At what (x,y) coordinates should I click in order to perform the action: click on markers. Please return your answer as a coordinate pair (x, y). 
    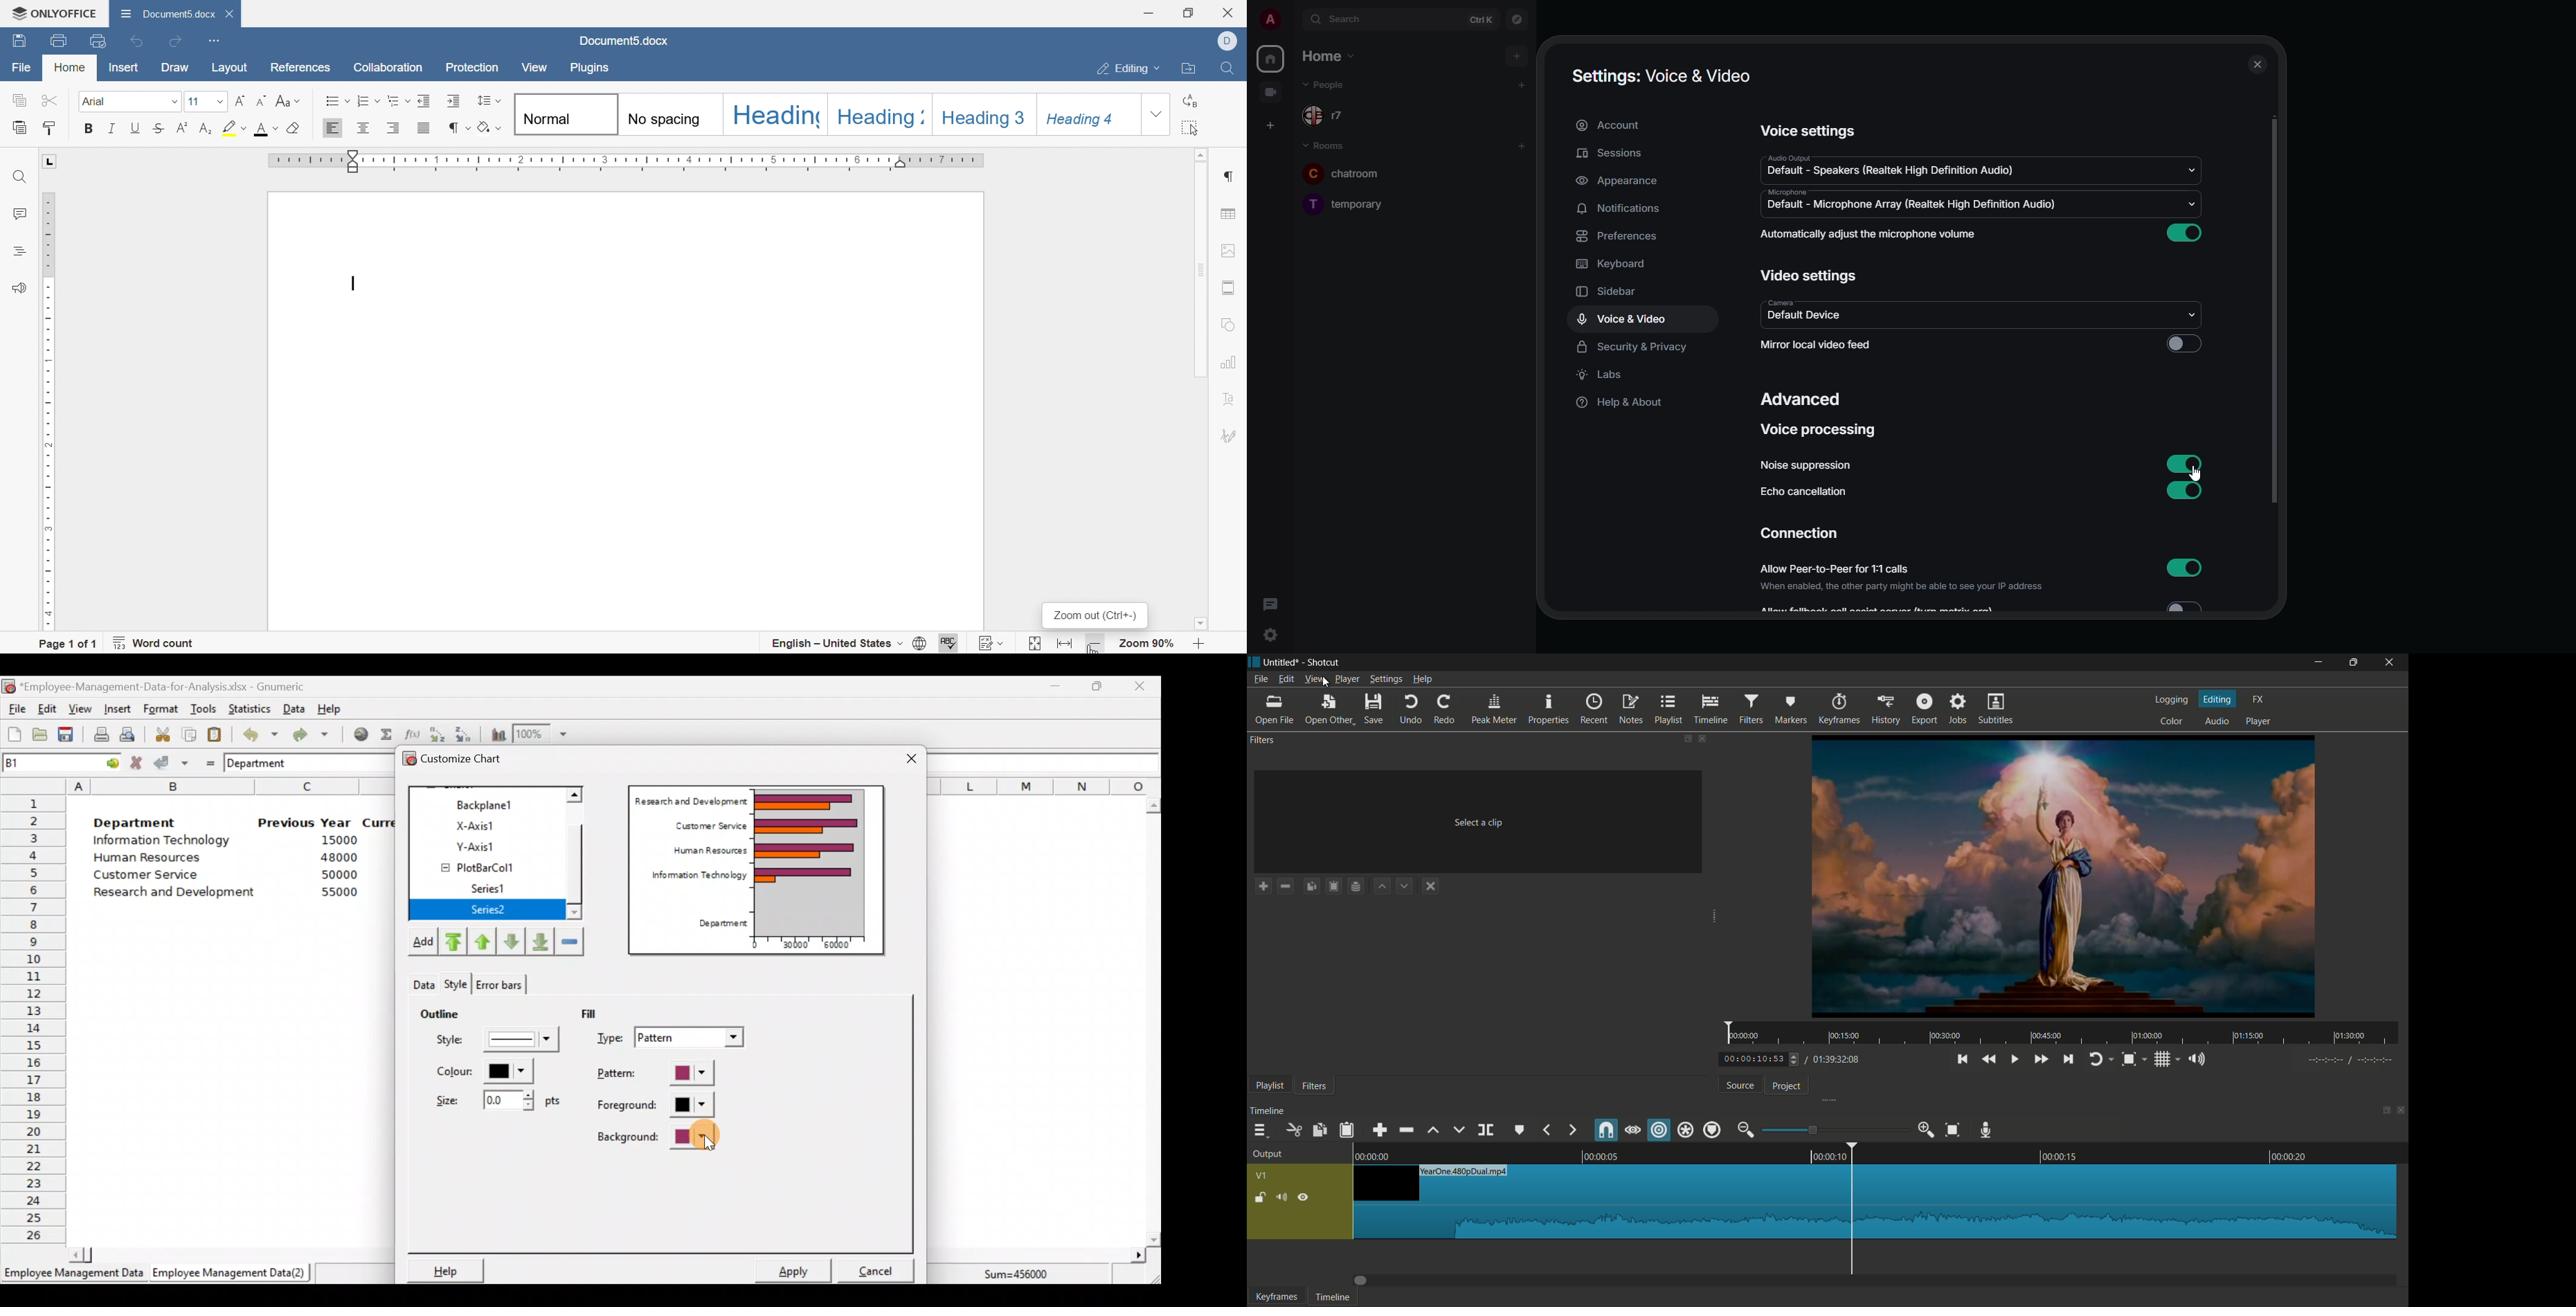
    Looking at the image, I should click on (1789, 709).